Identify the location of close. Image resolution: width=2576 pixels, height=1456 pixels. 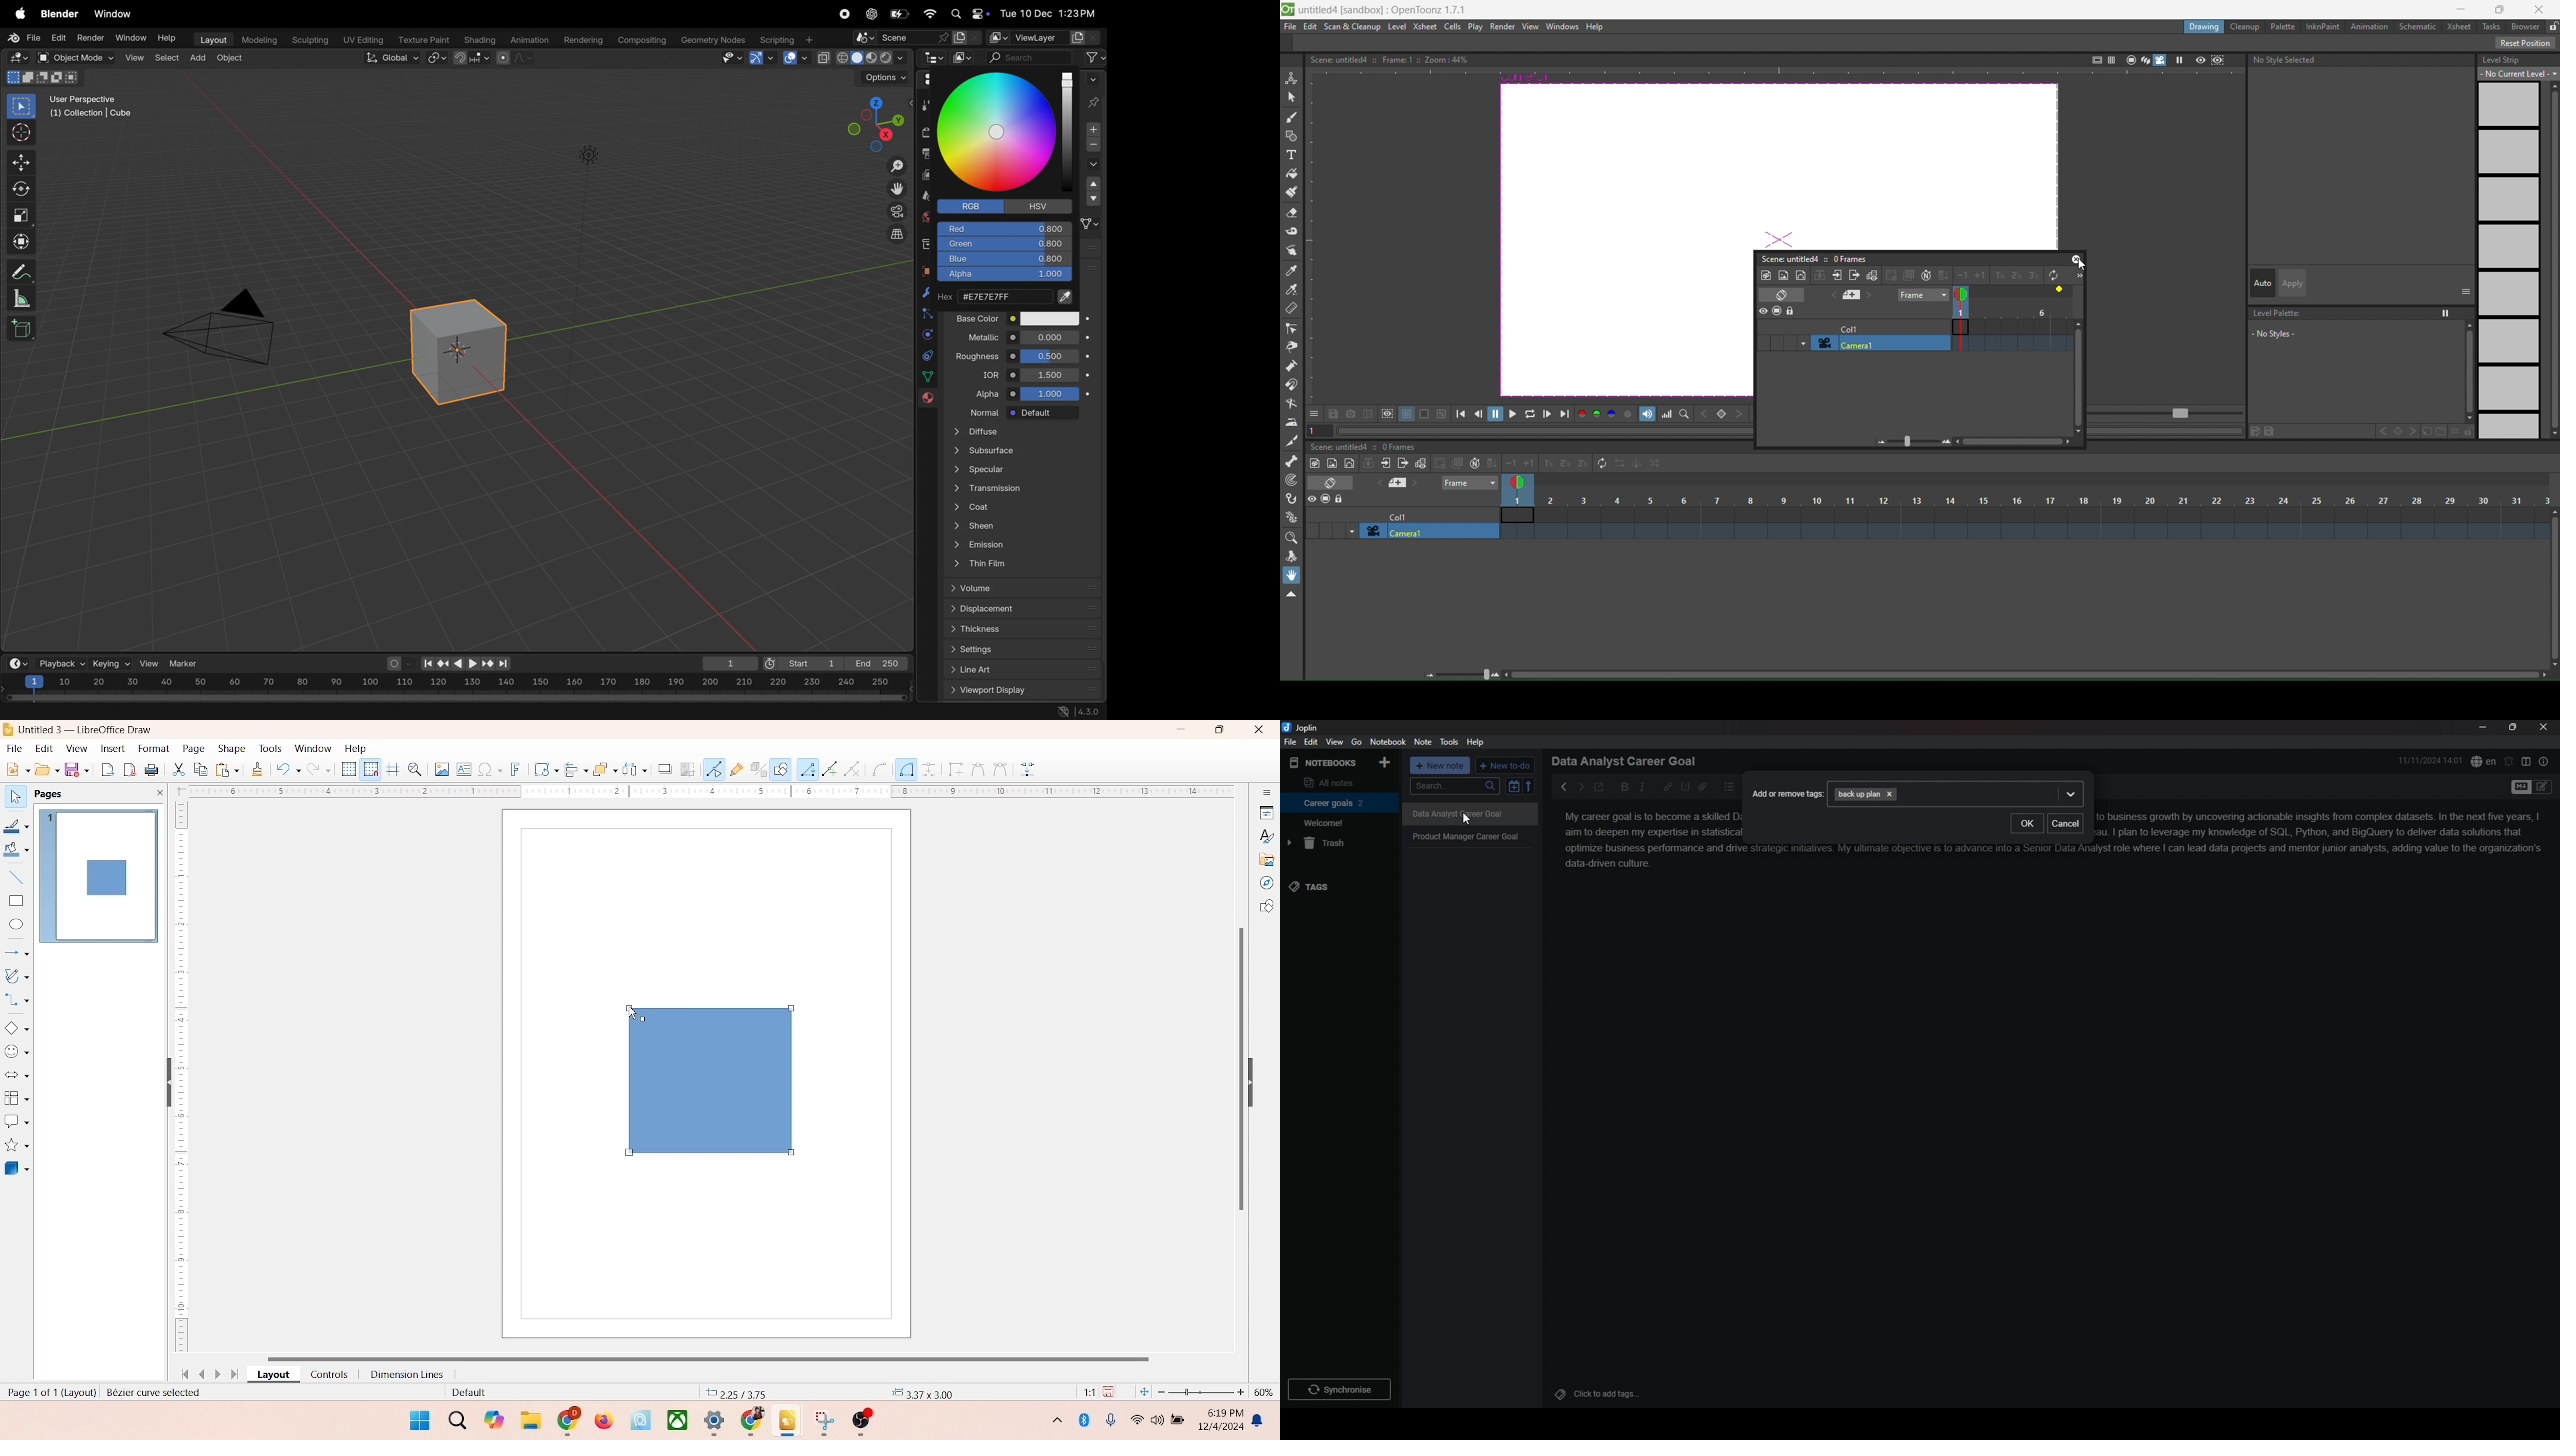
(2543, 727).